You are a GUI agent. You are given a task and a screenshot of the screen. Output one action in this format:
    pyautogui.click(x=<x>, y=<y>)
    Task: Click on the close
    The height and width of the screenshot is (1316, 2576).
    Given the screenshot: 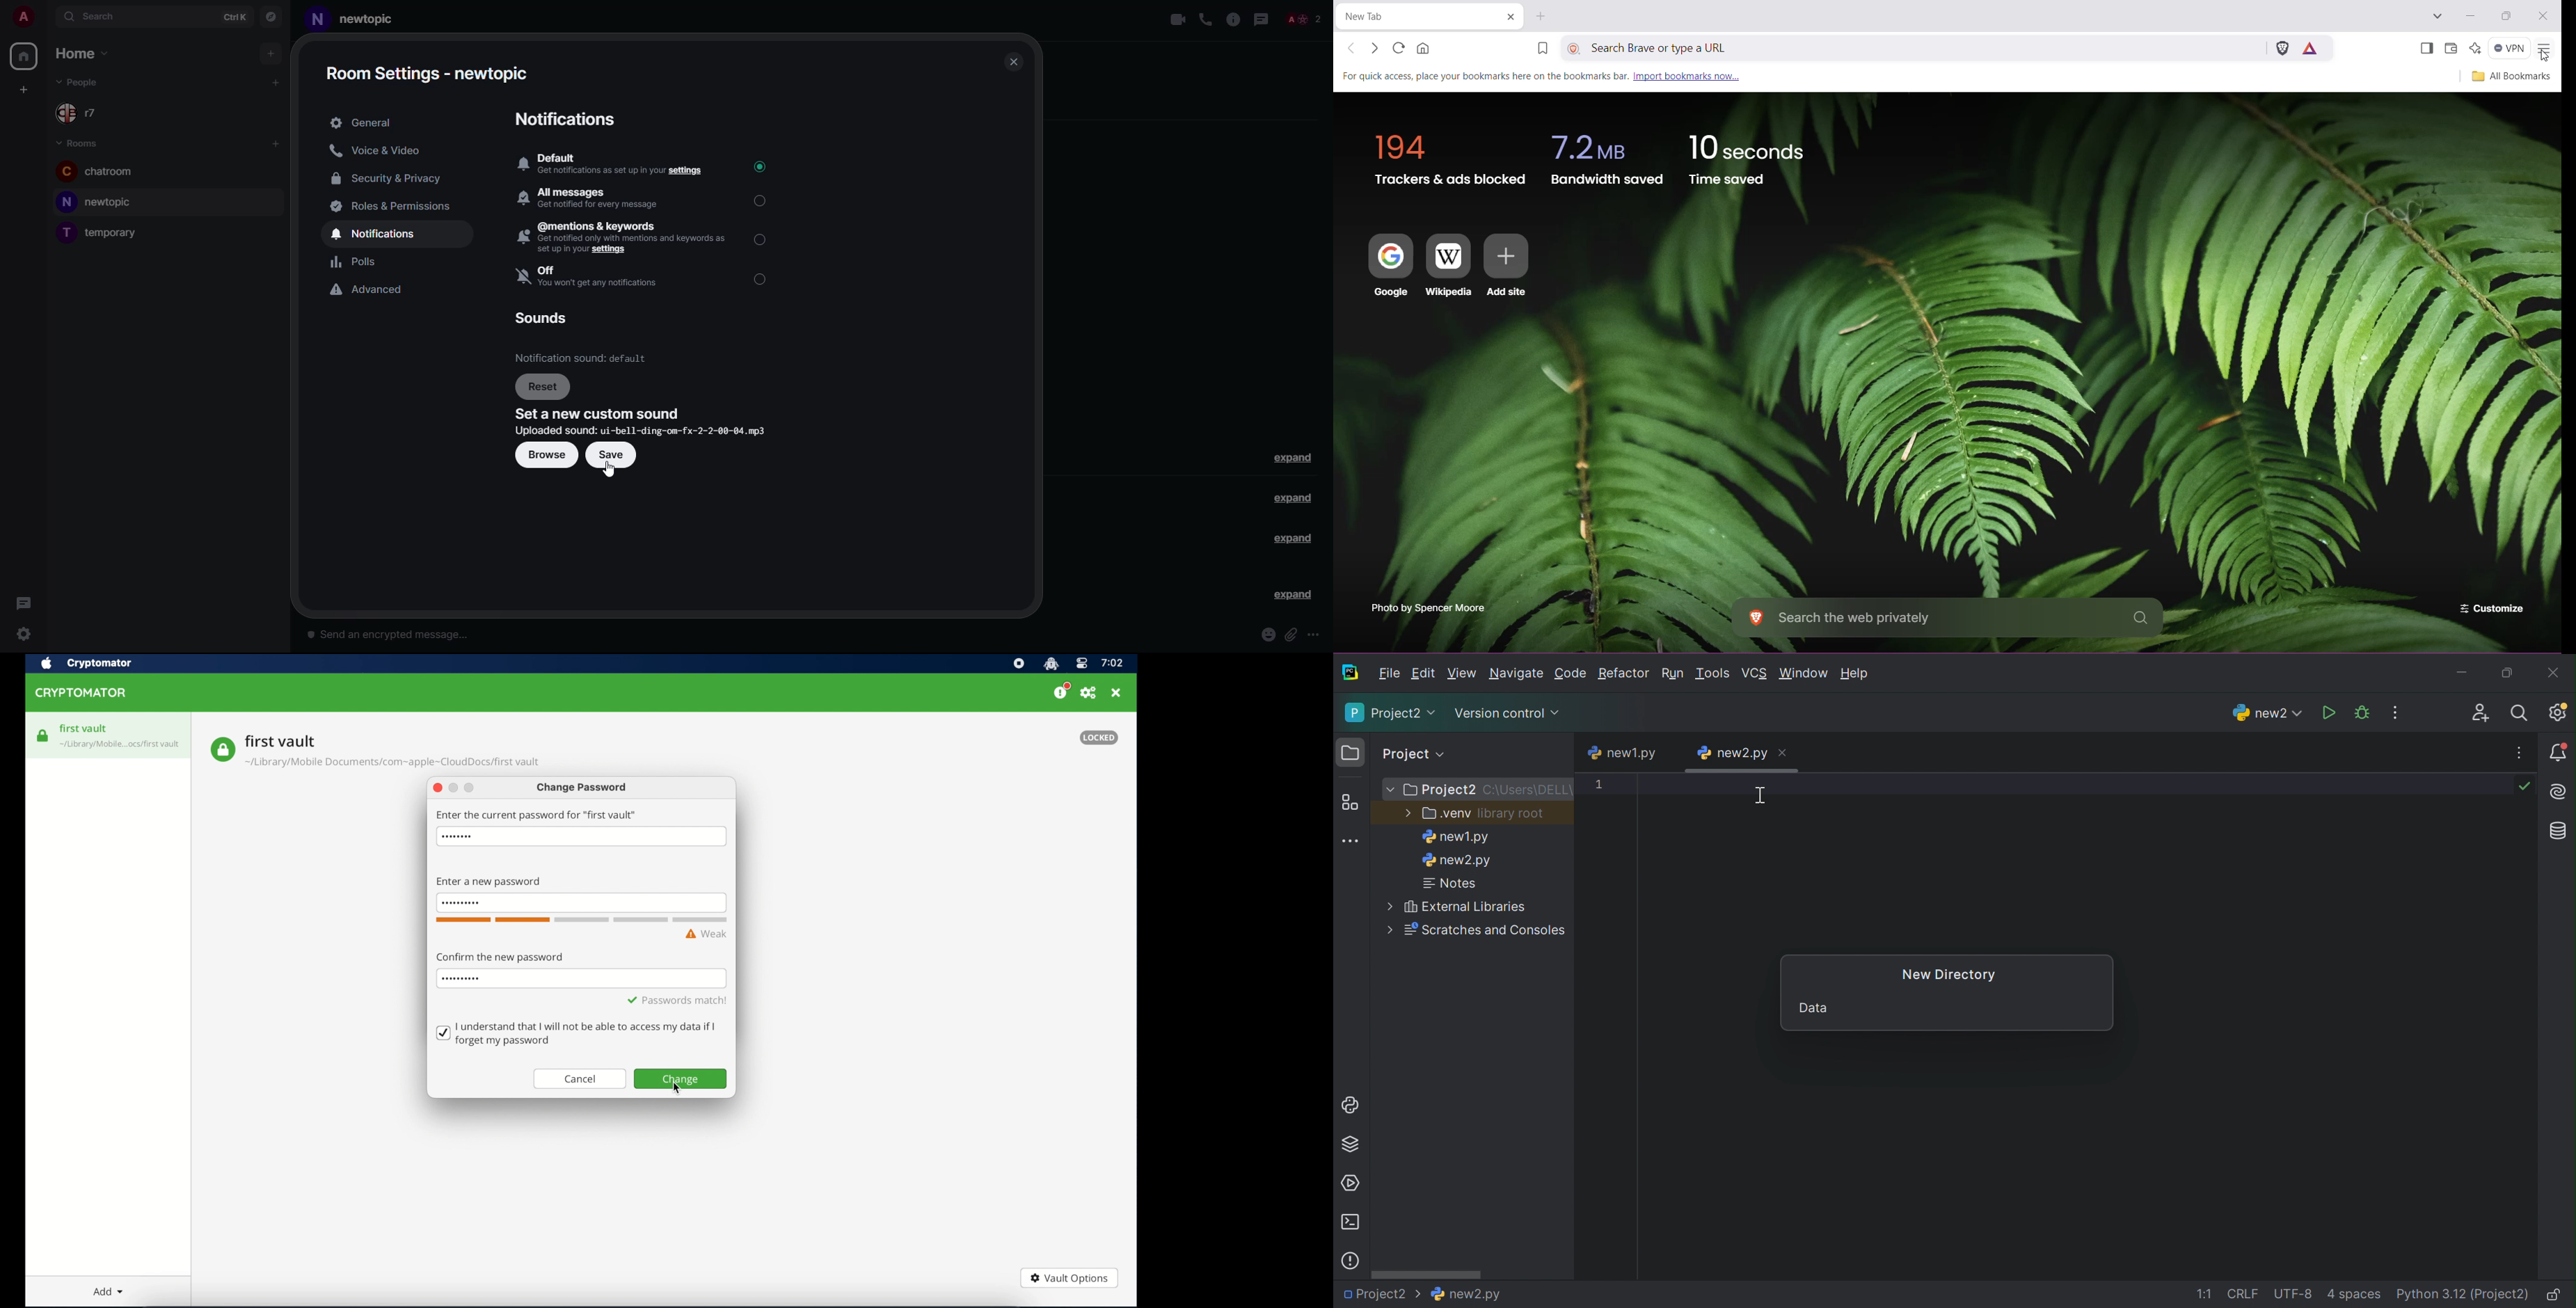 What is the action you would take?
    pyautogui.click(x=1011, y=62)
    